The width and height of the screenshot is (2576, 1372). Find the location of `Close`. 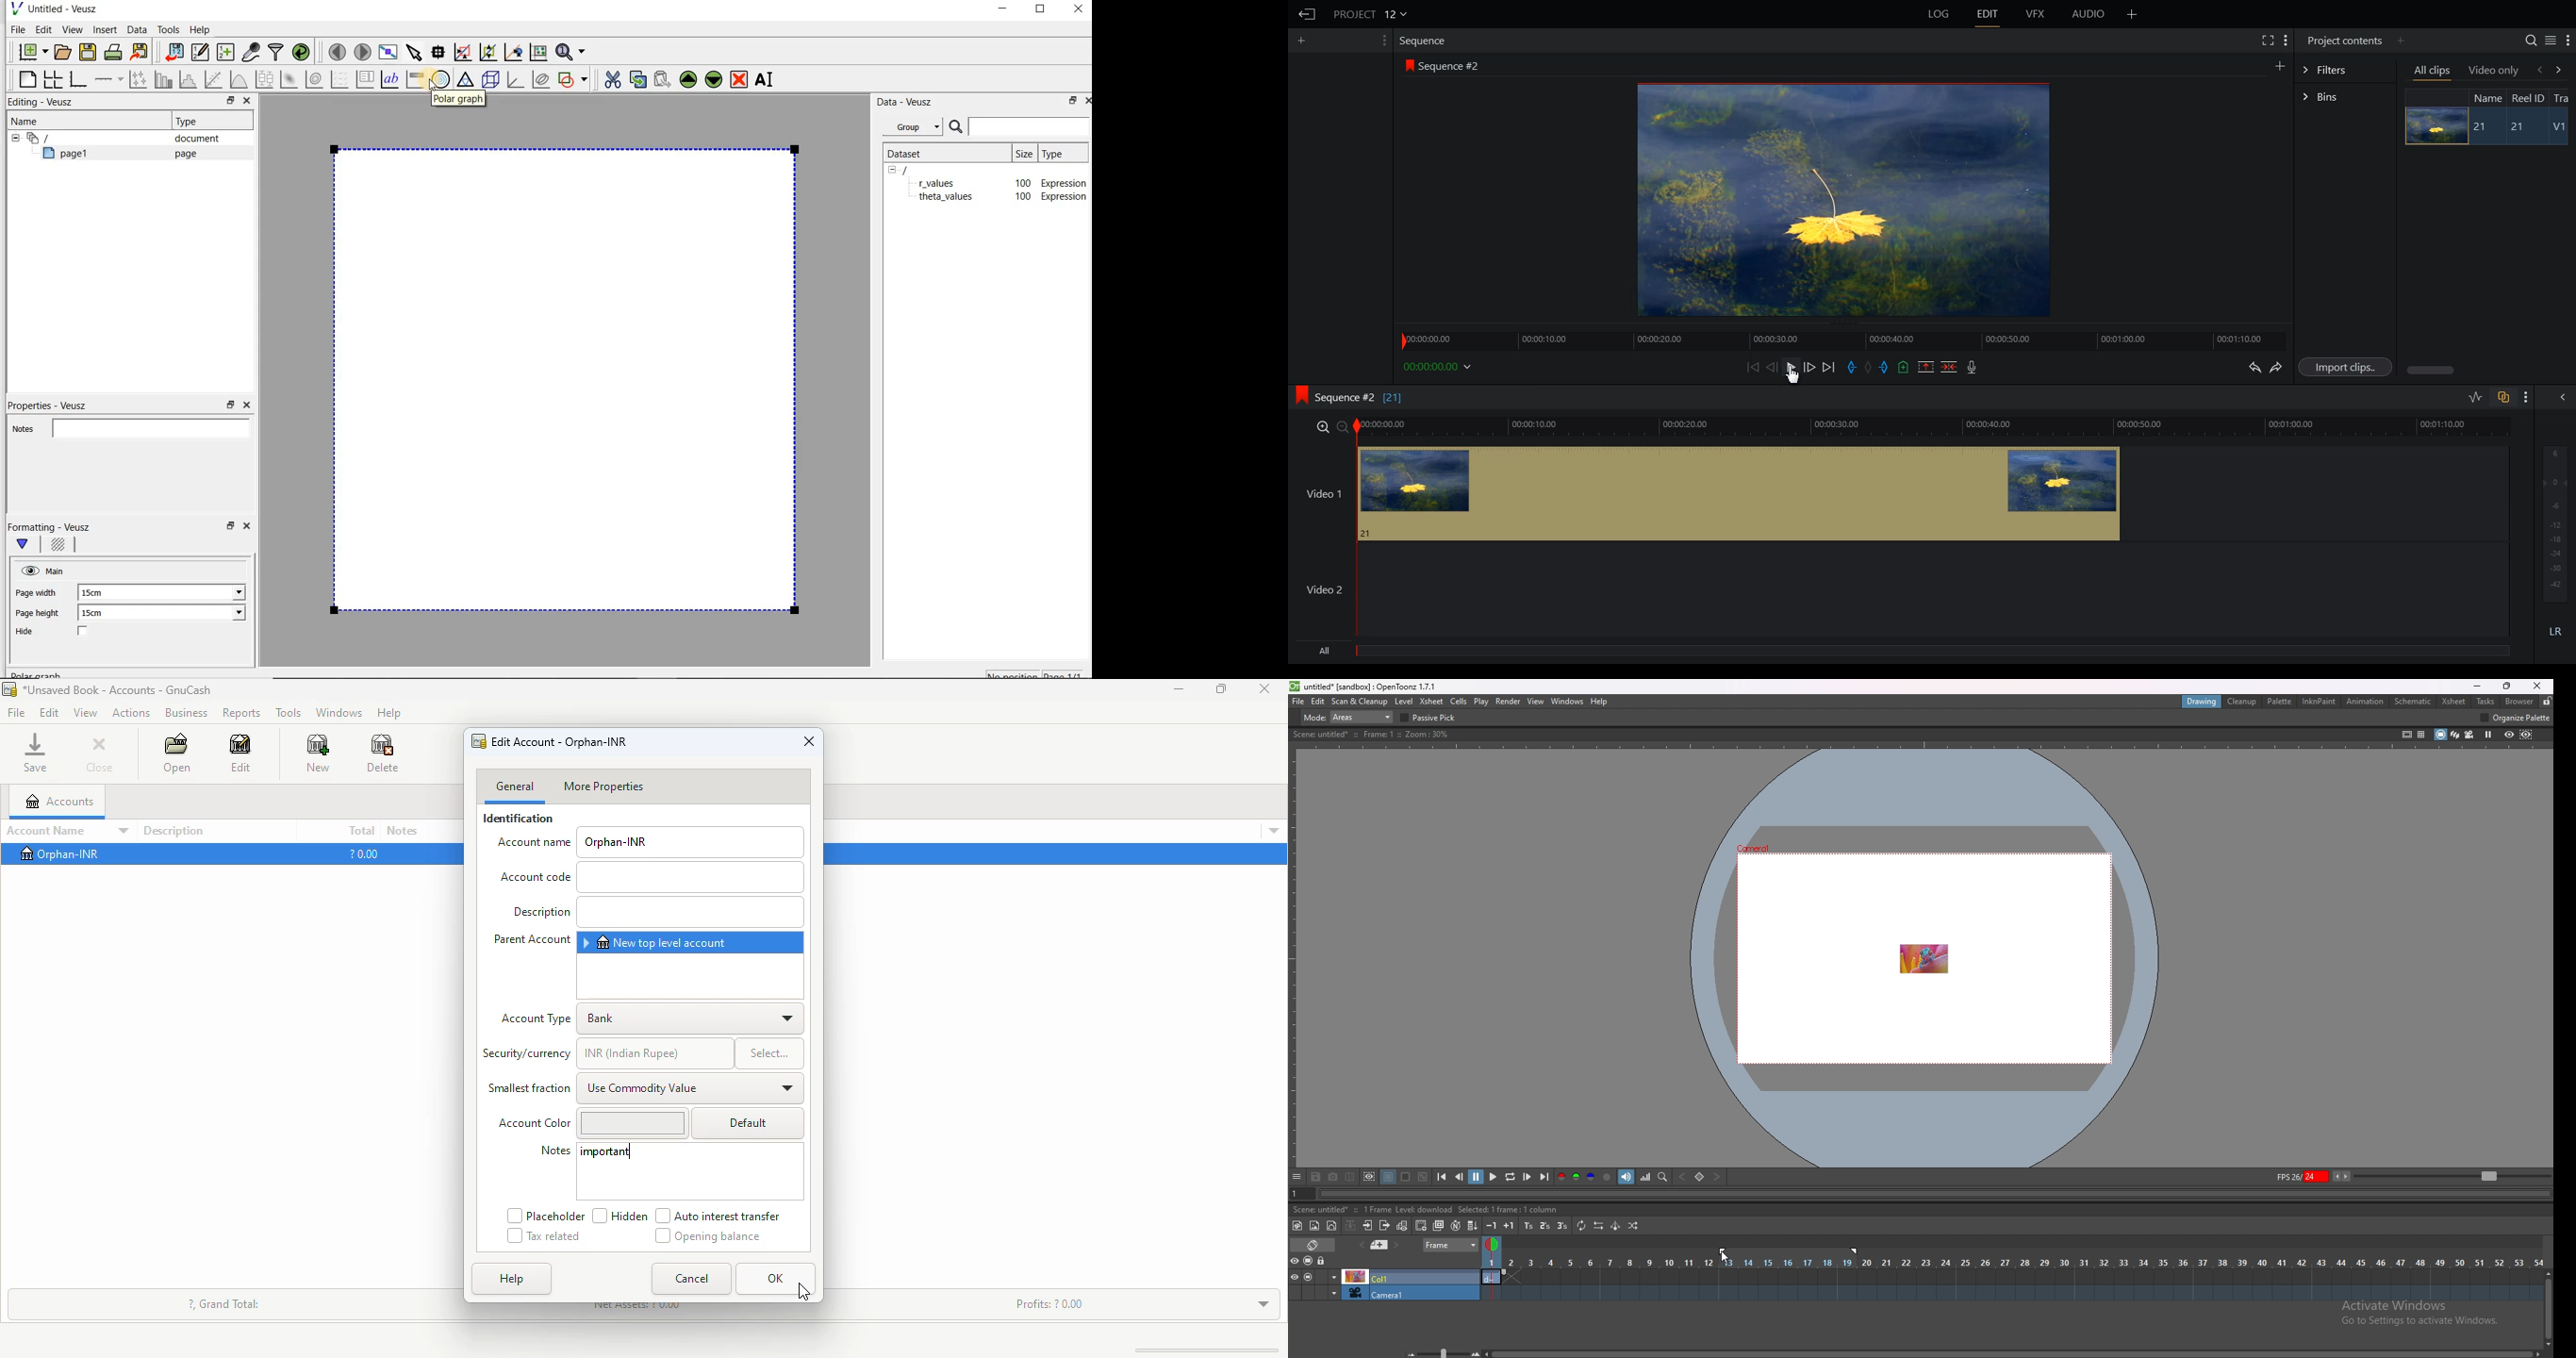

Close is located at coordinates (246, 405).